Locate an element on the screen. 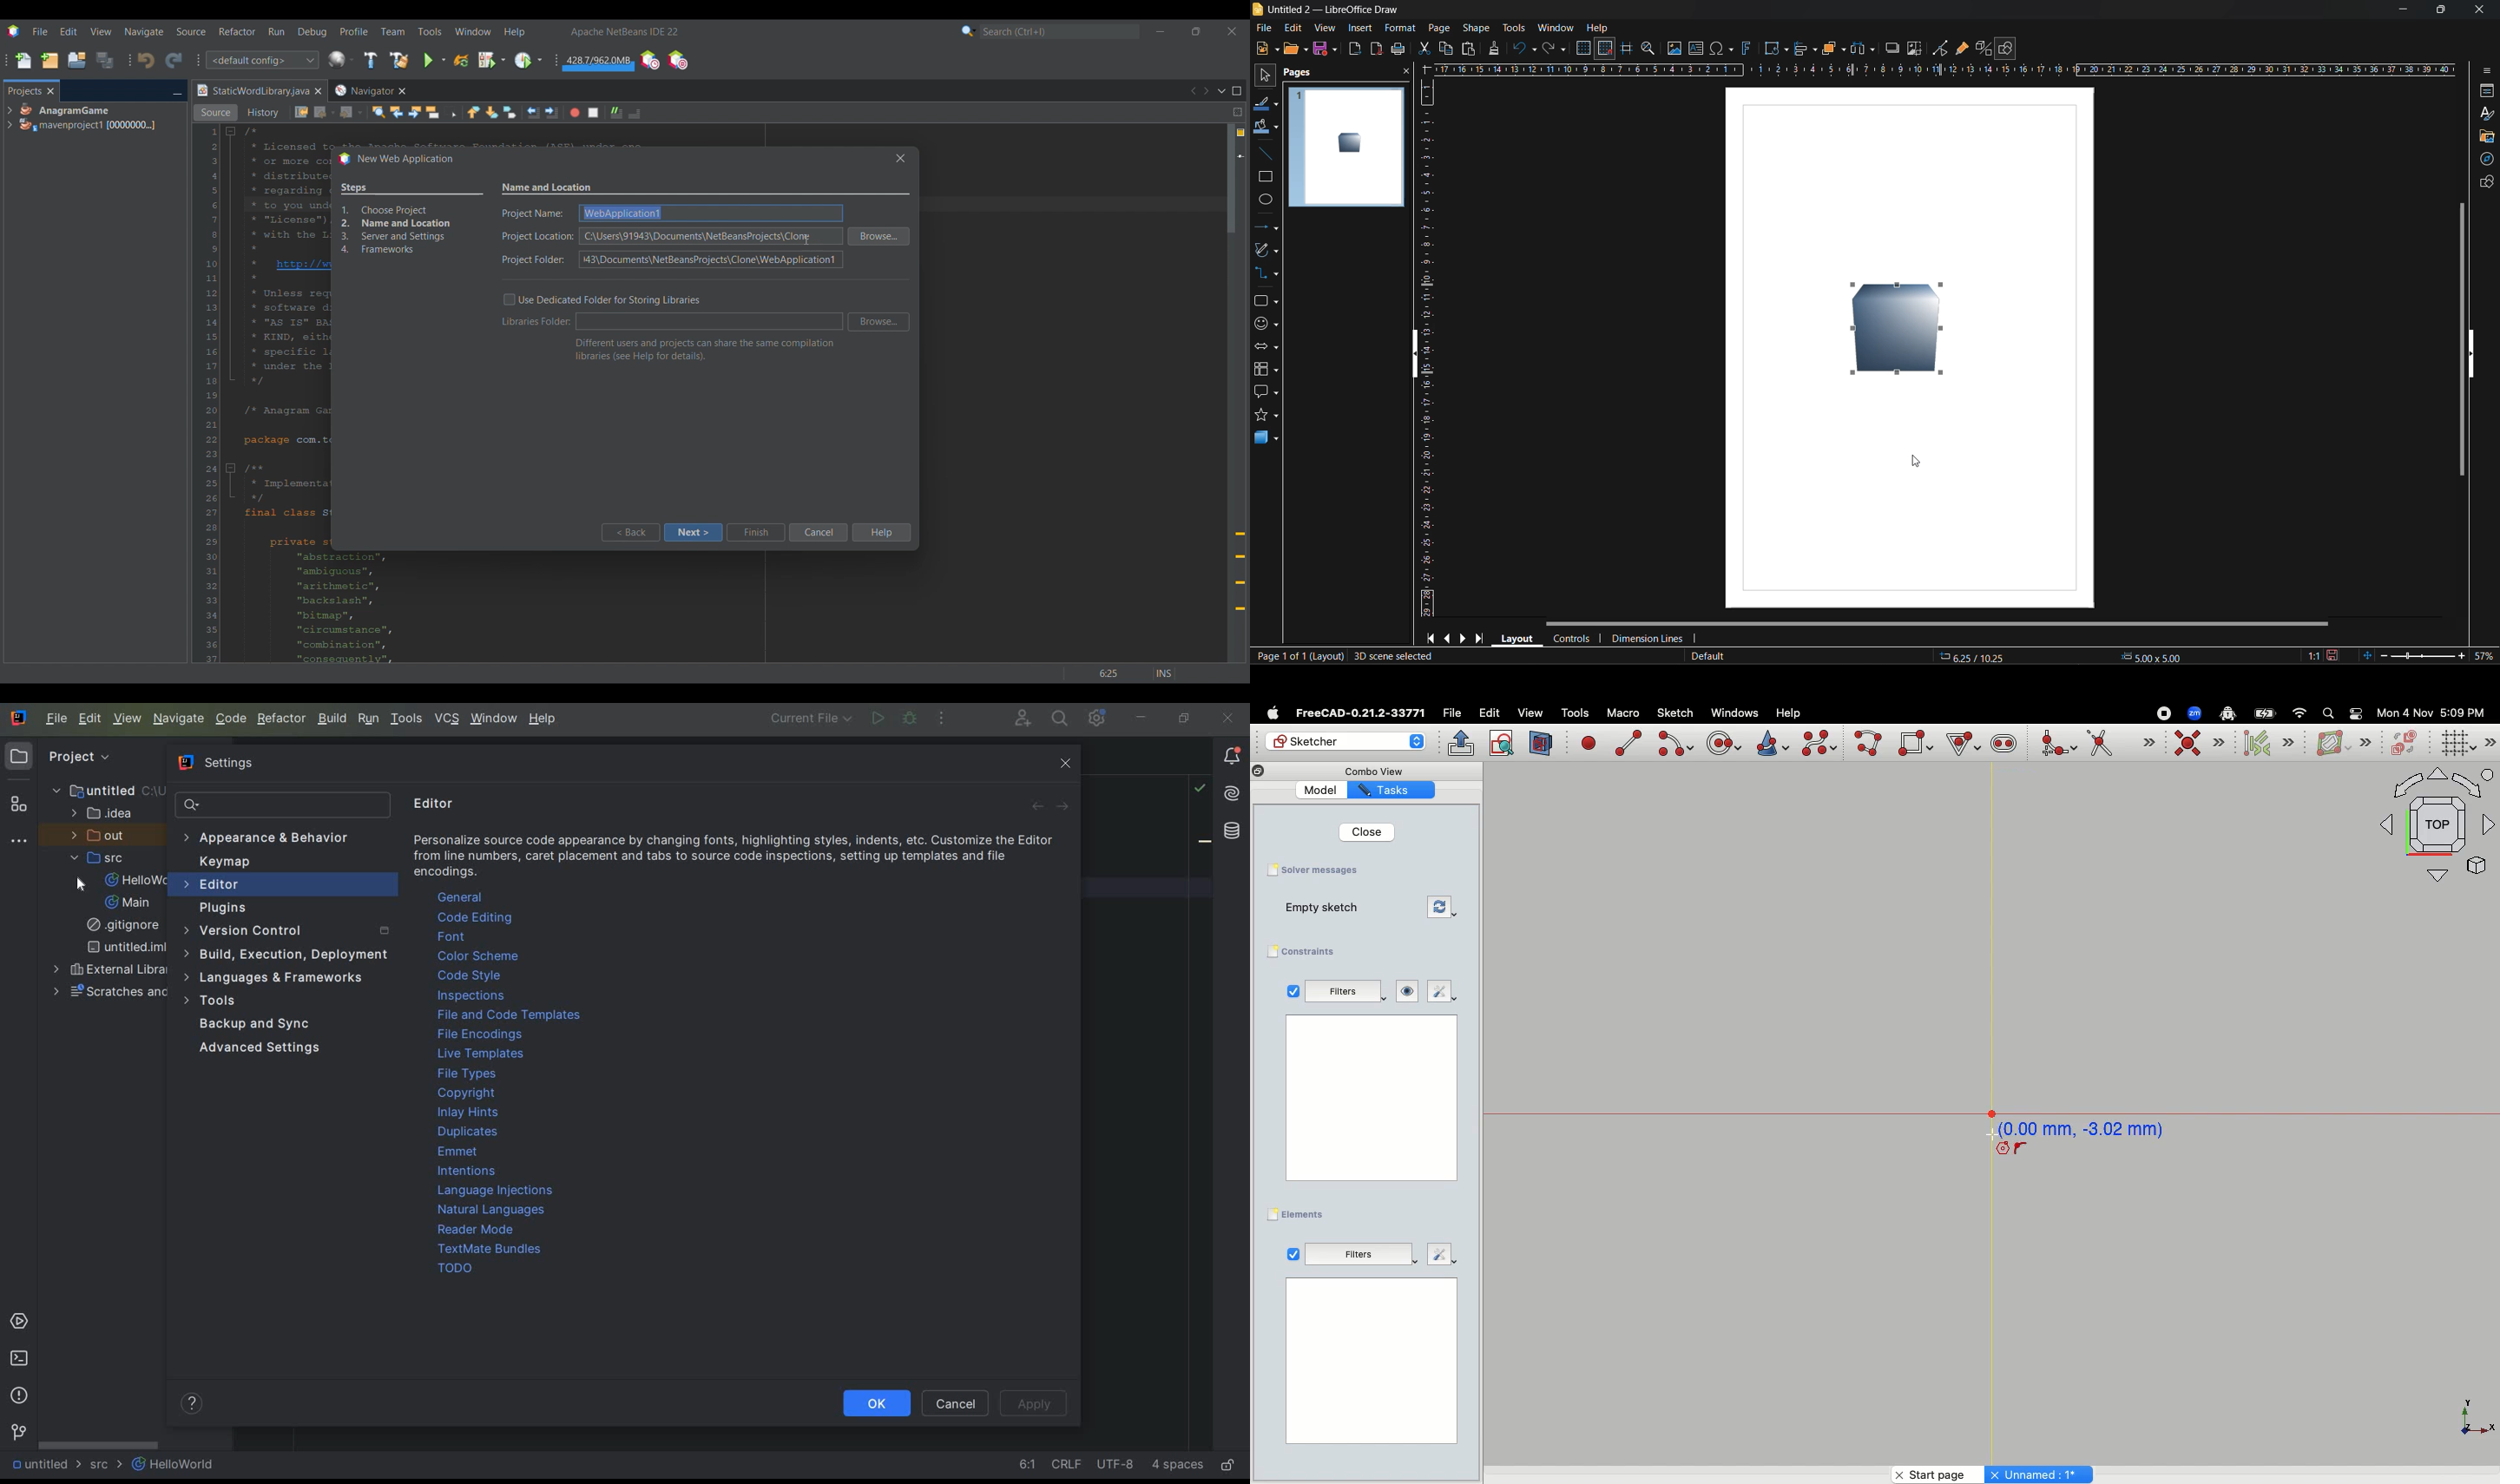 The height and width of the screenshot is (1484, 2520). Create circle is located at coordinates (1724, 741).